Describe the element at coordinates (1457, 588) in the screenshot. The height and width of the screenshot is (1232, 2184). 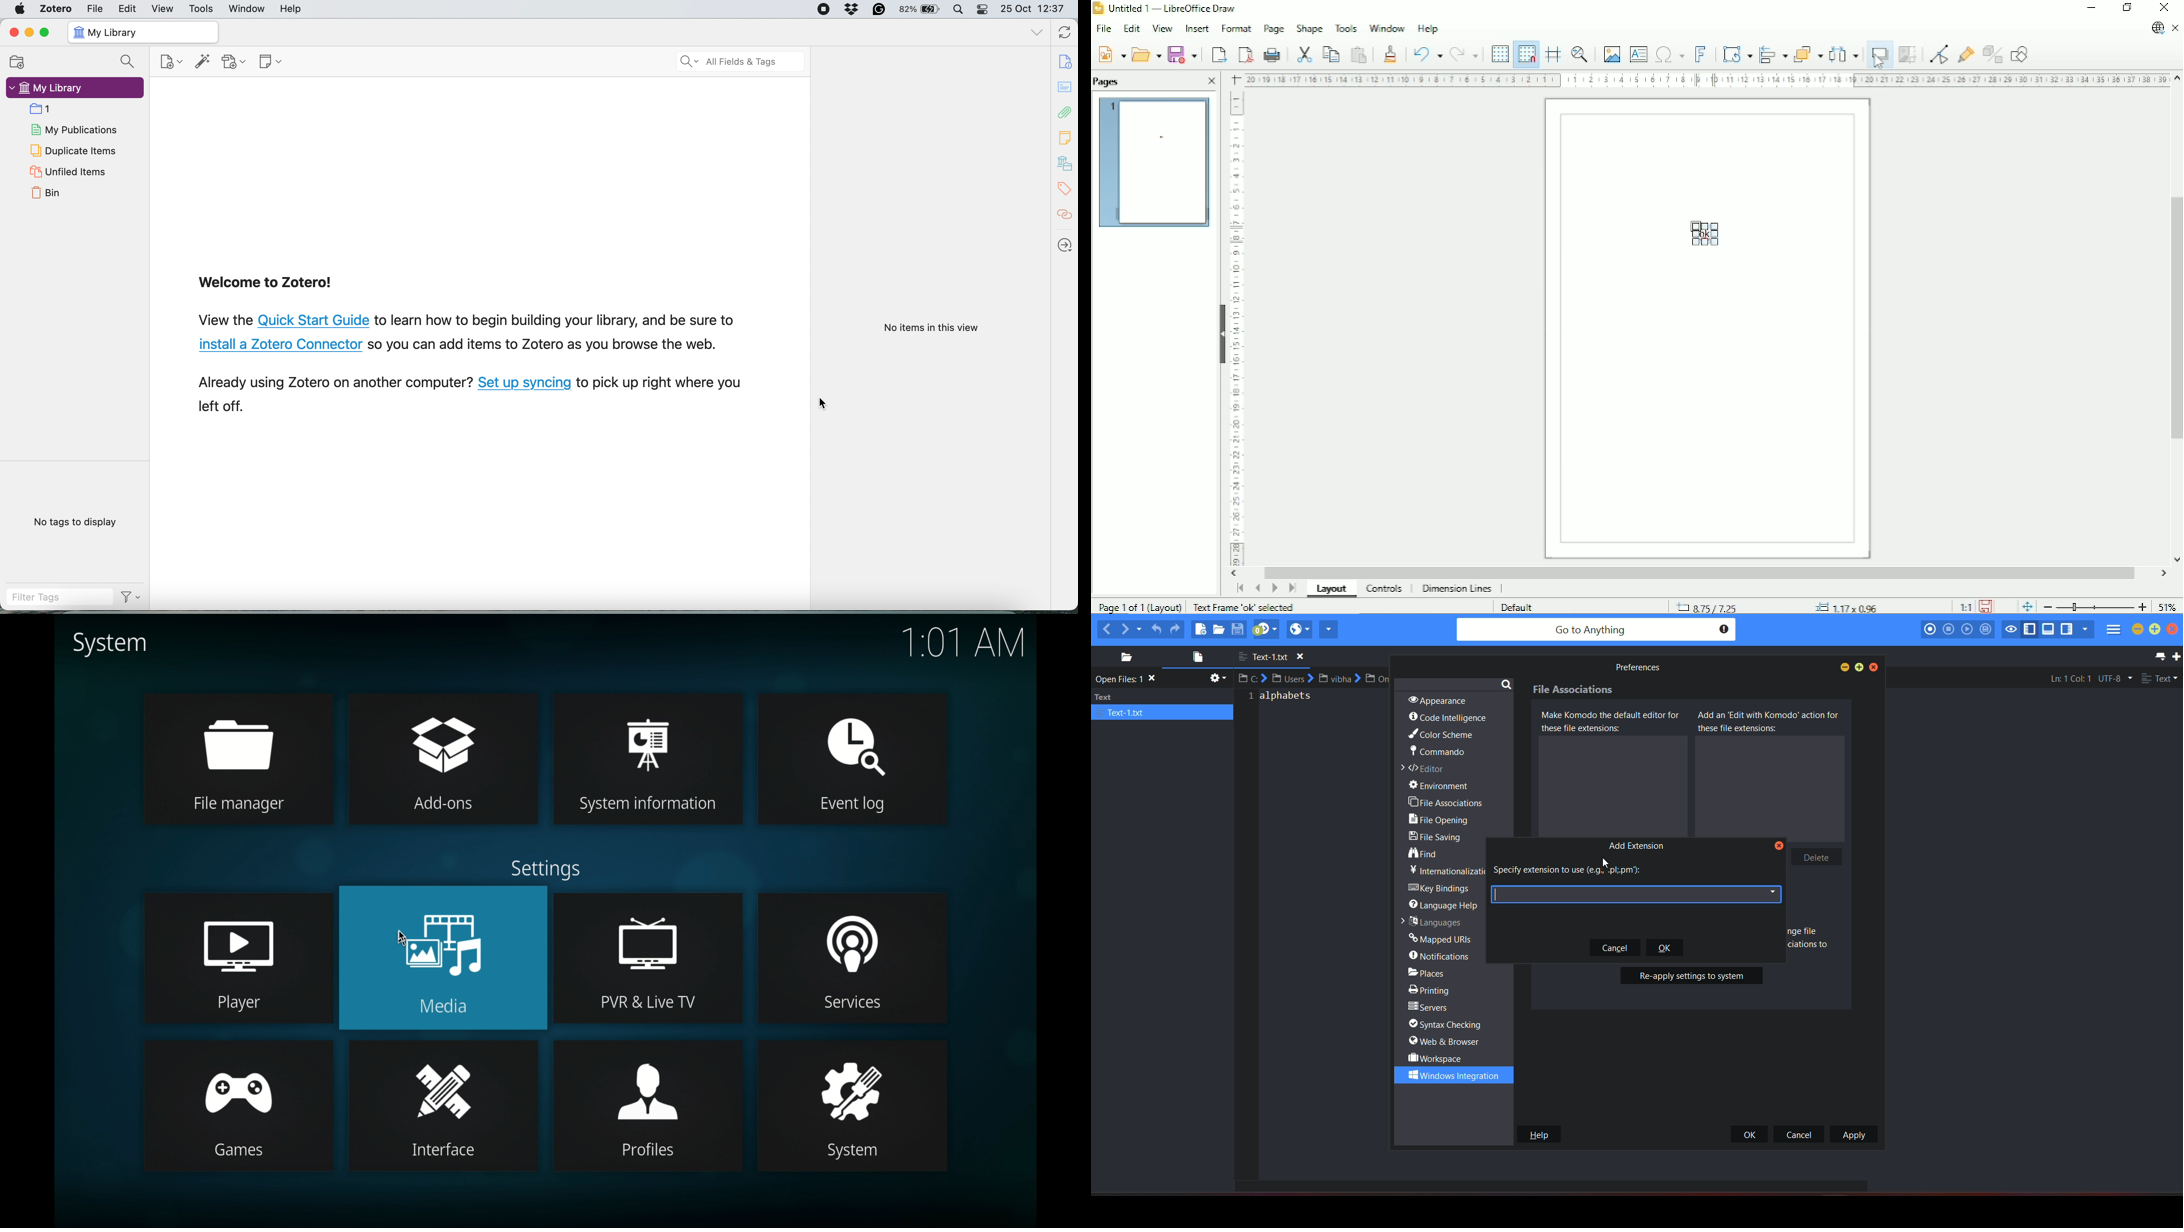
I see `Dimension lines` at that location.